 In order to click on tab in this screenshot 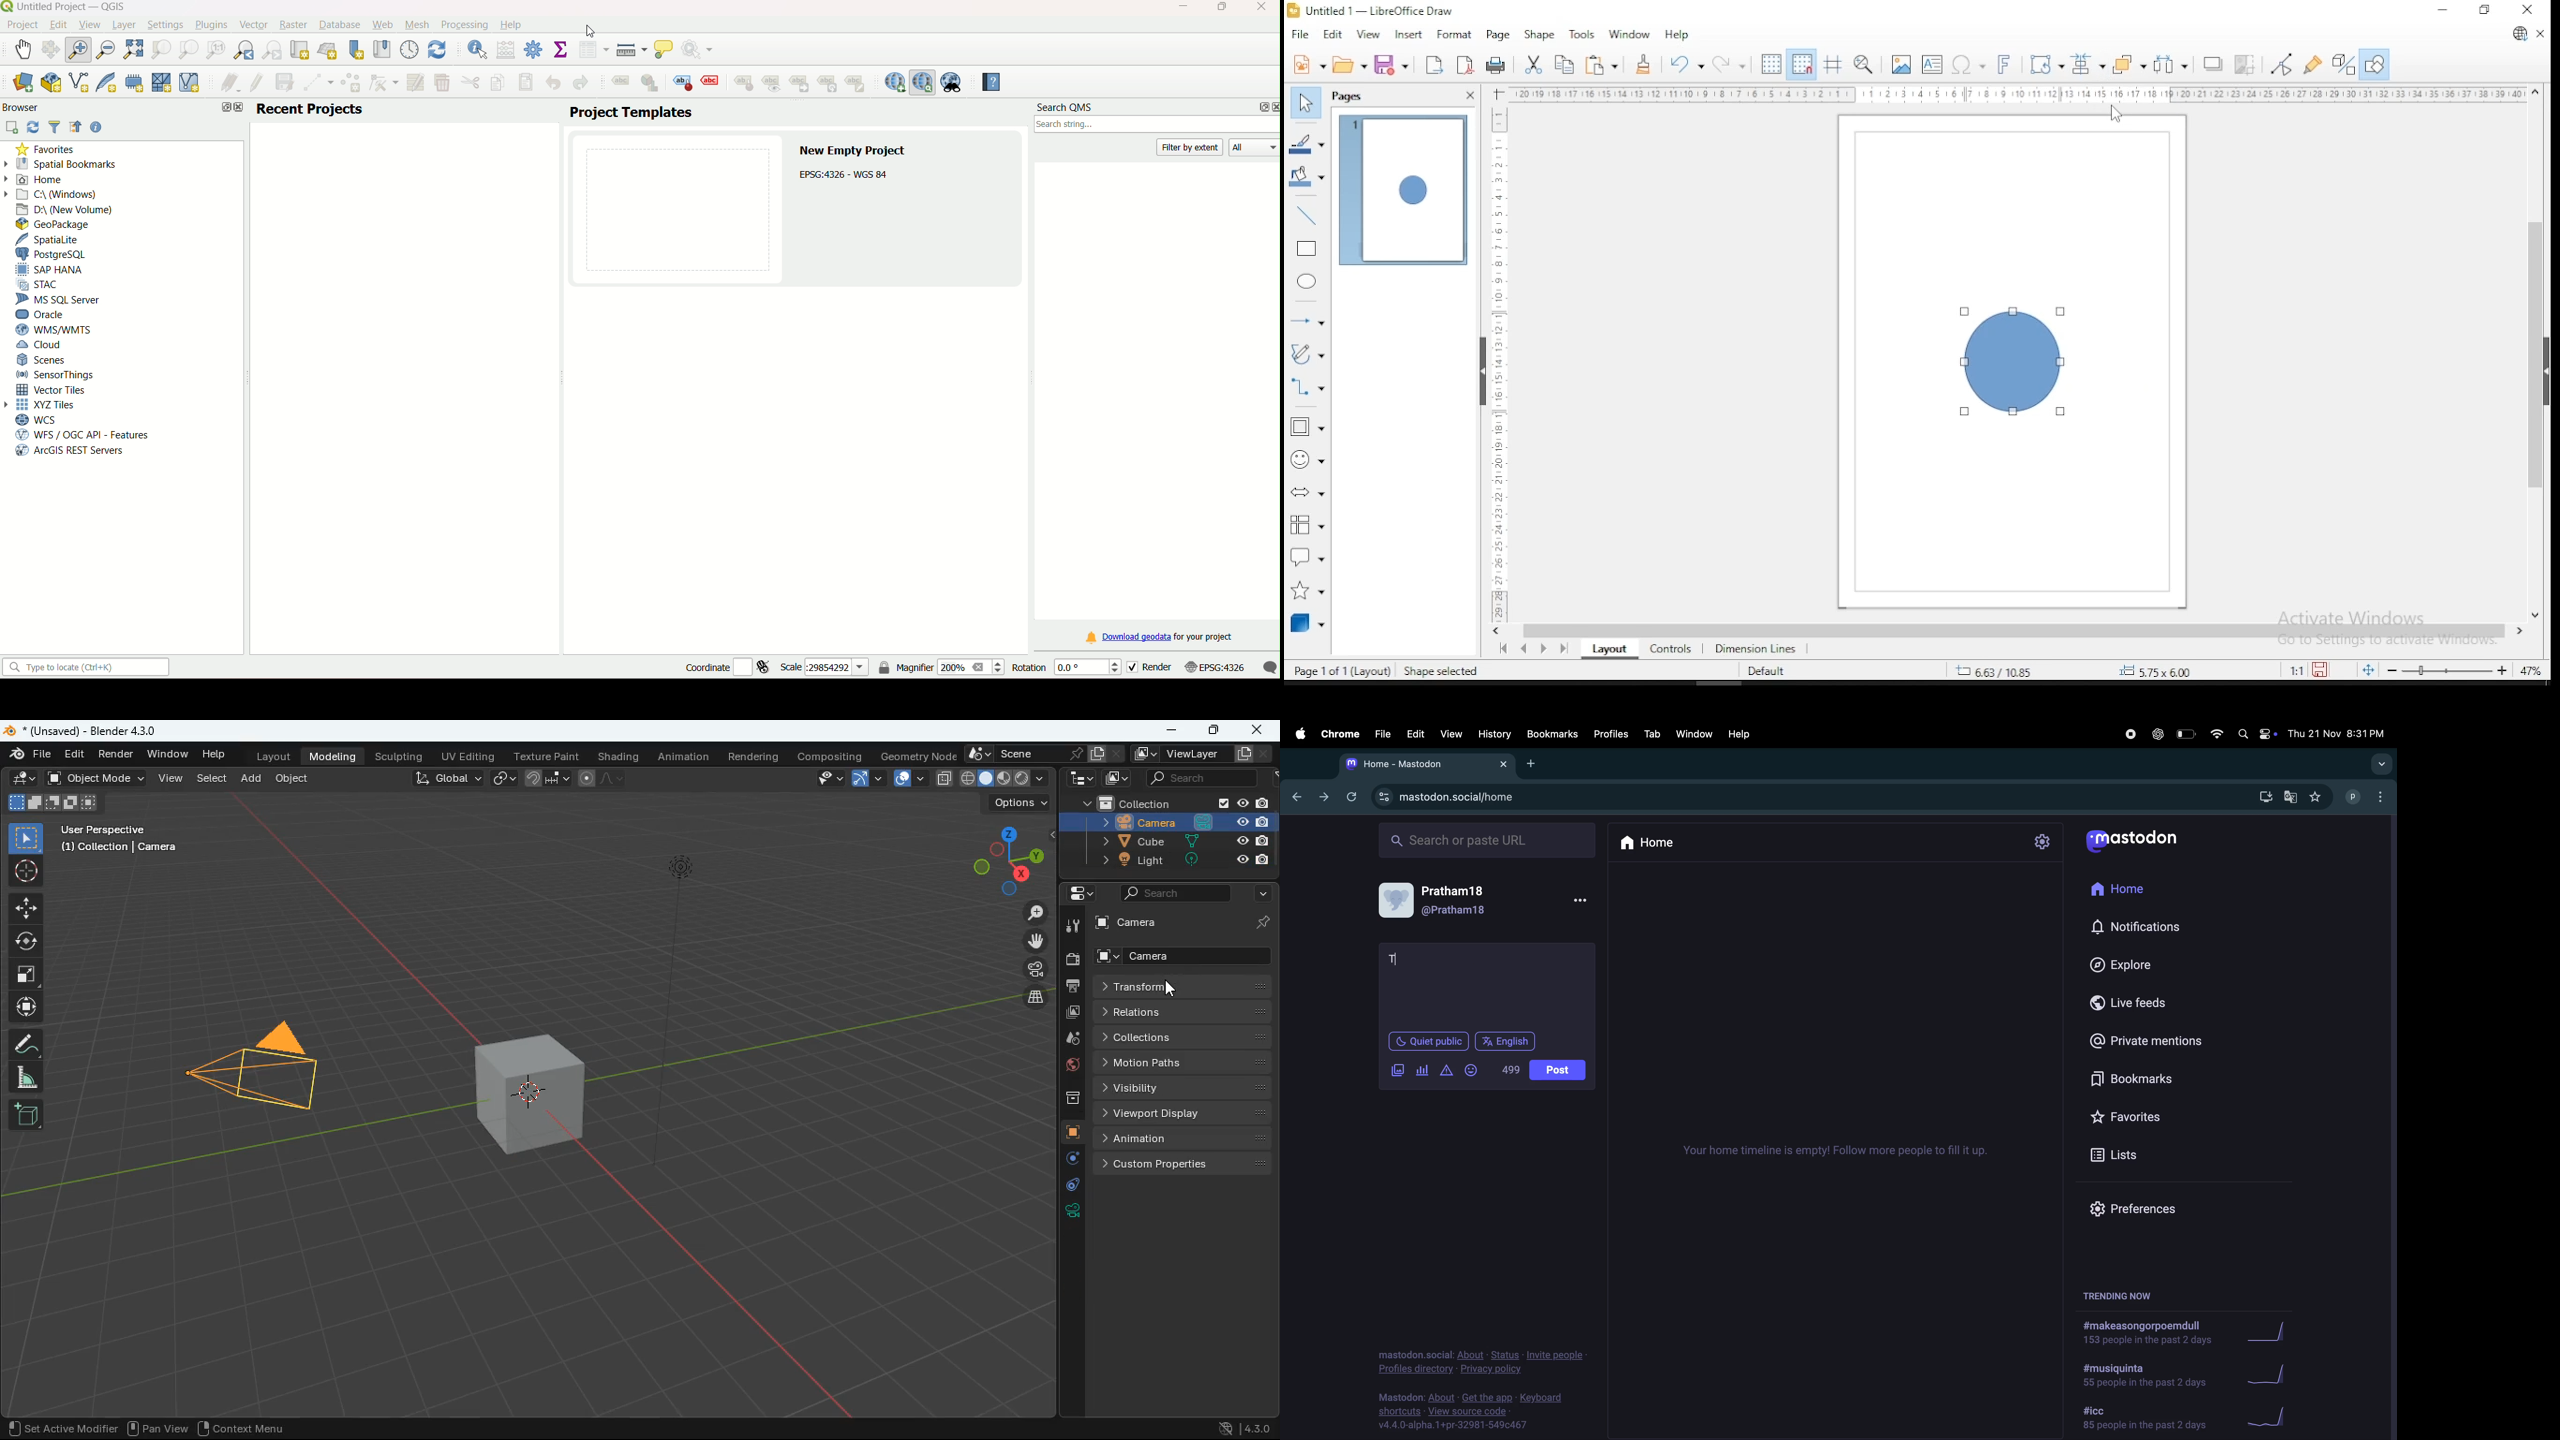, I will do `click(1653, 734)`.